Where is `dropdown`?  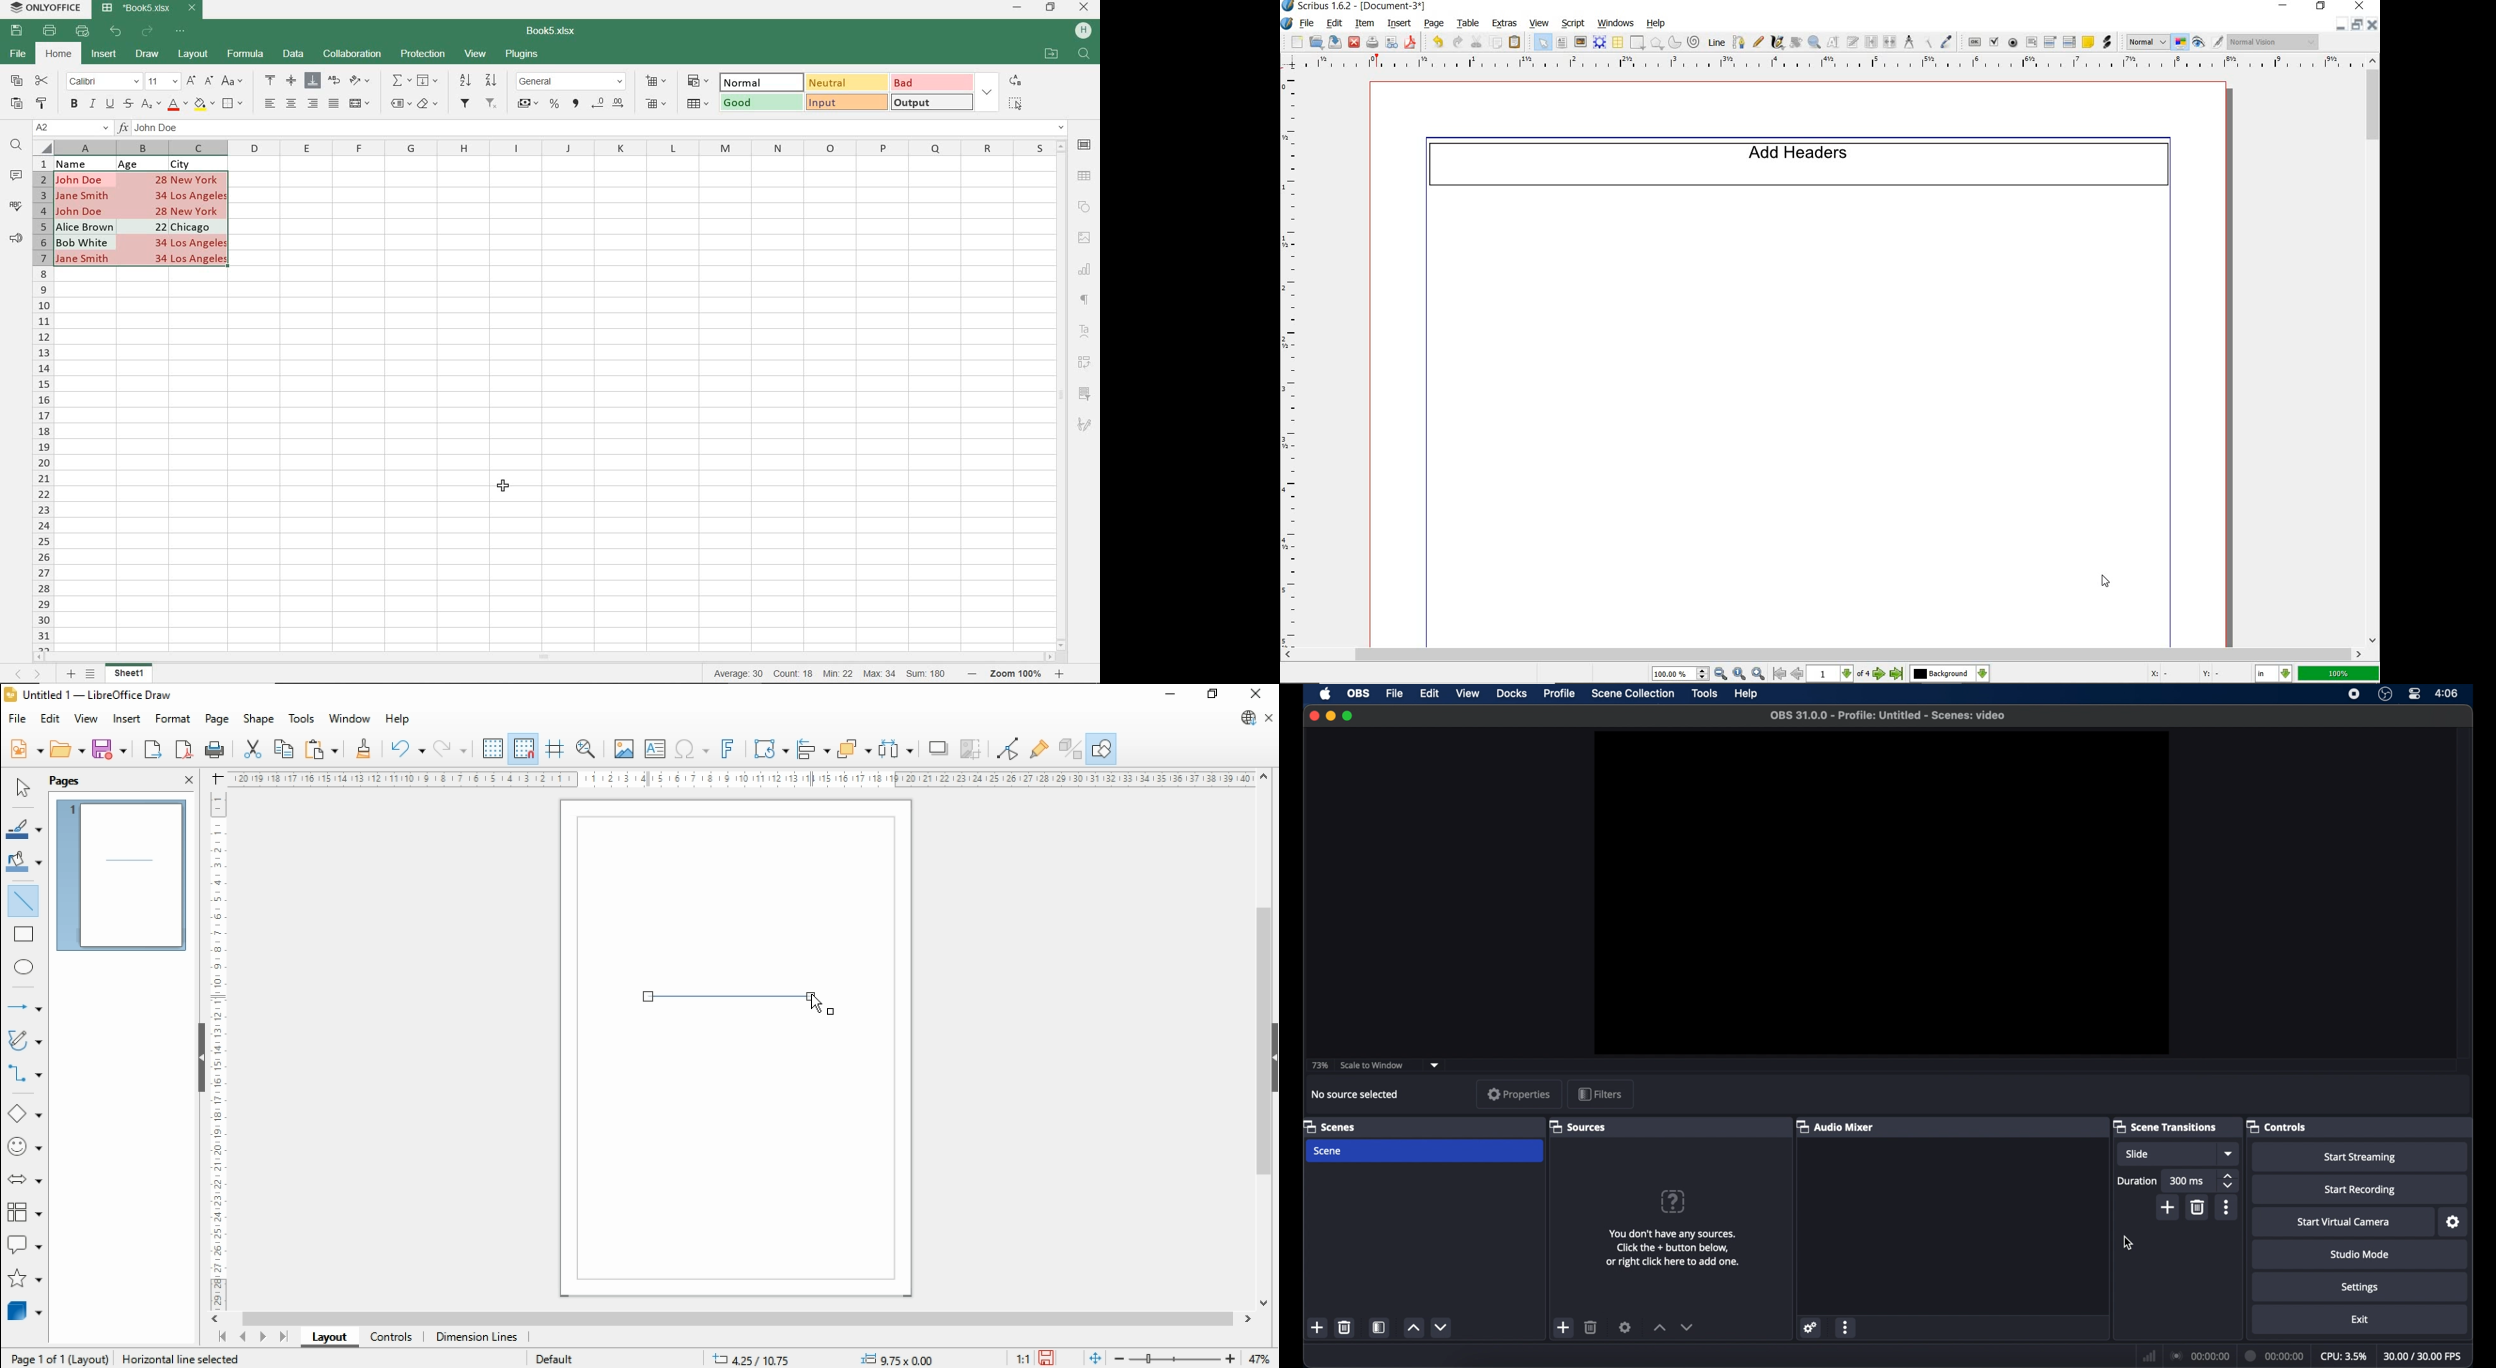 dropdown is located at coordinates (2229, 1154).